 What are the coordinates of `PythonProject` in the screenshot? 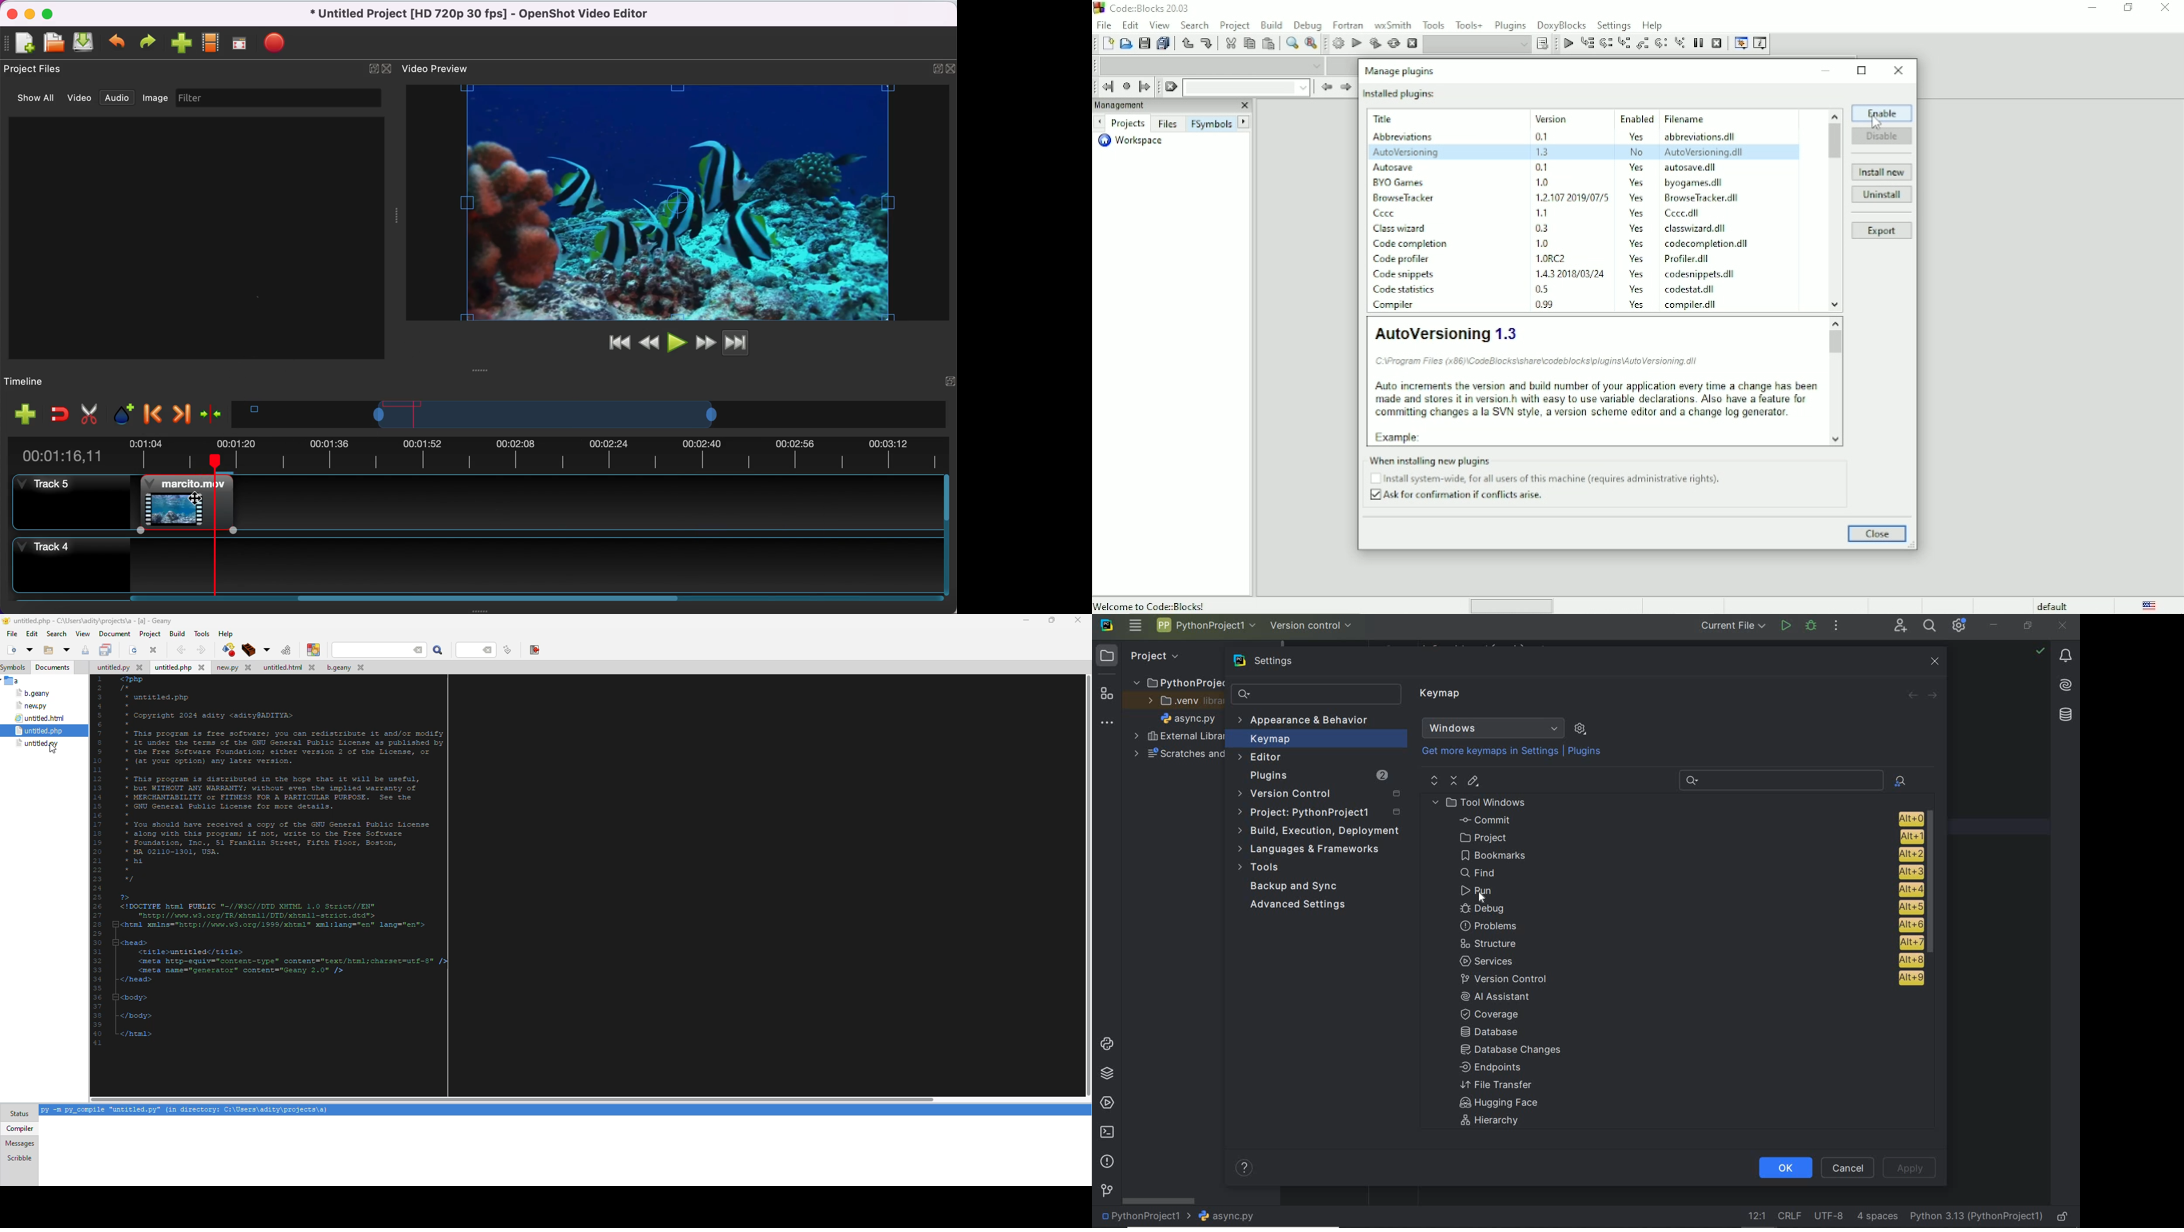 It's located at (1178, 682).